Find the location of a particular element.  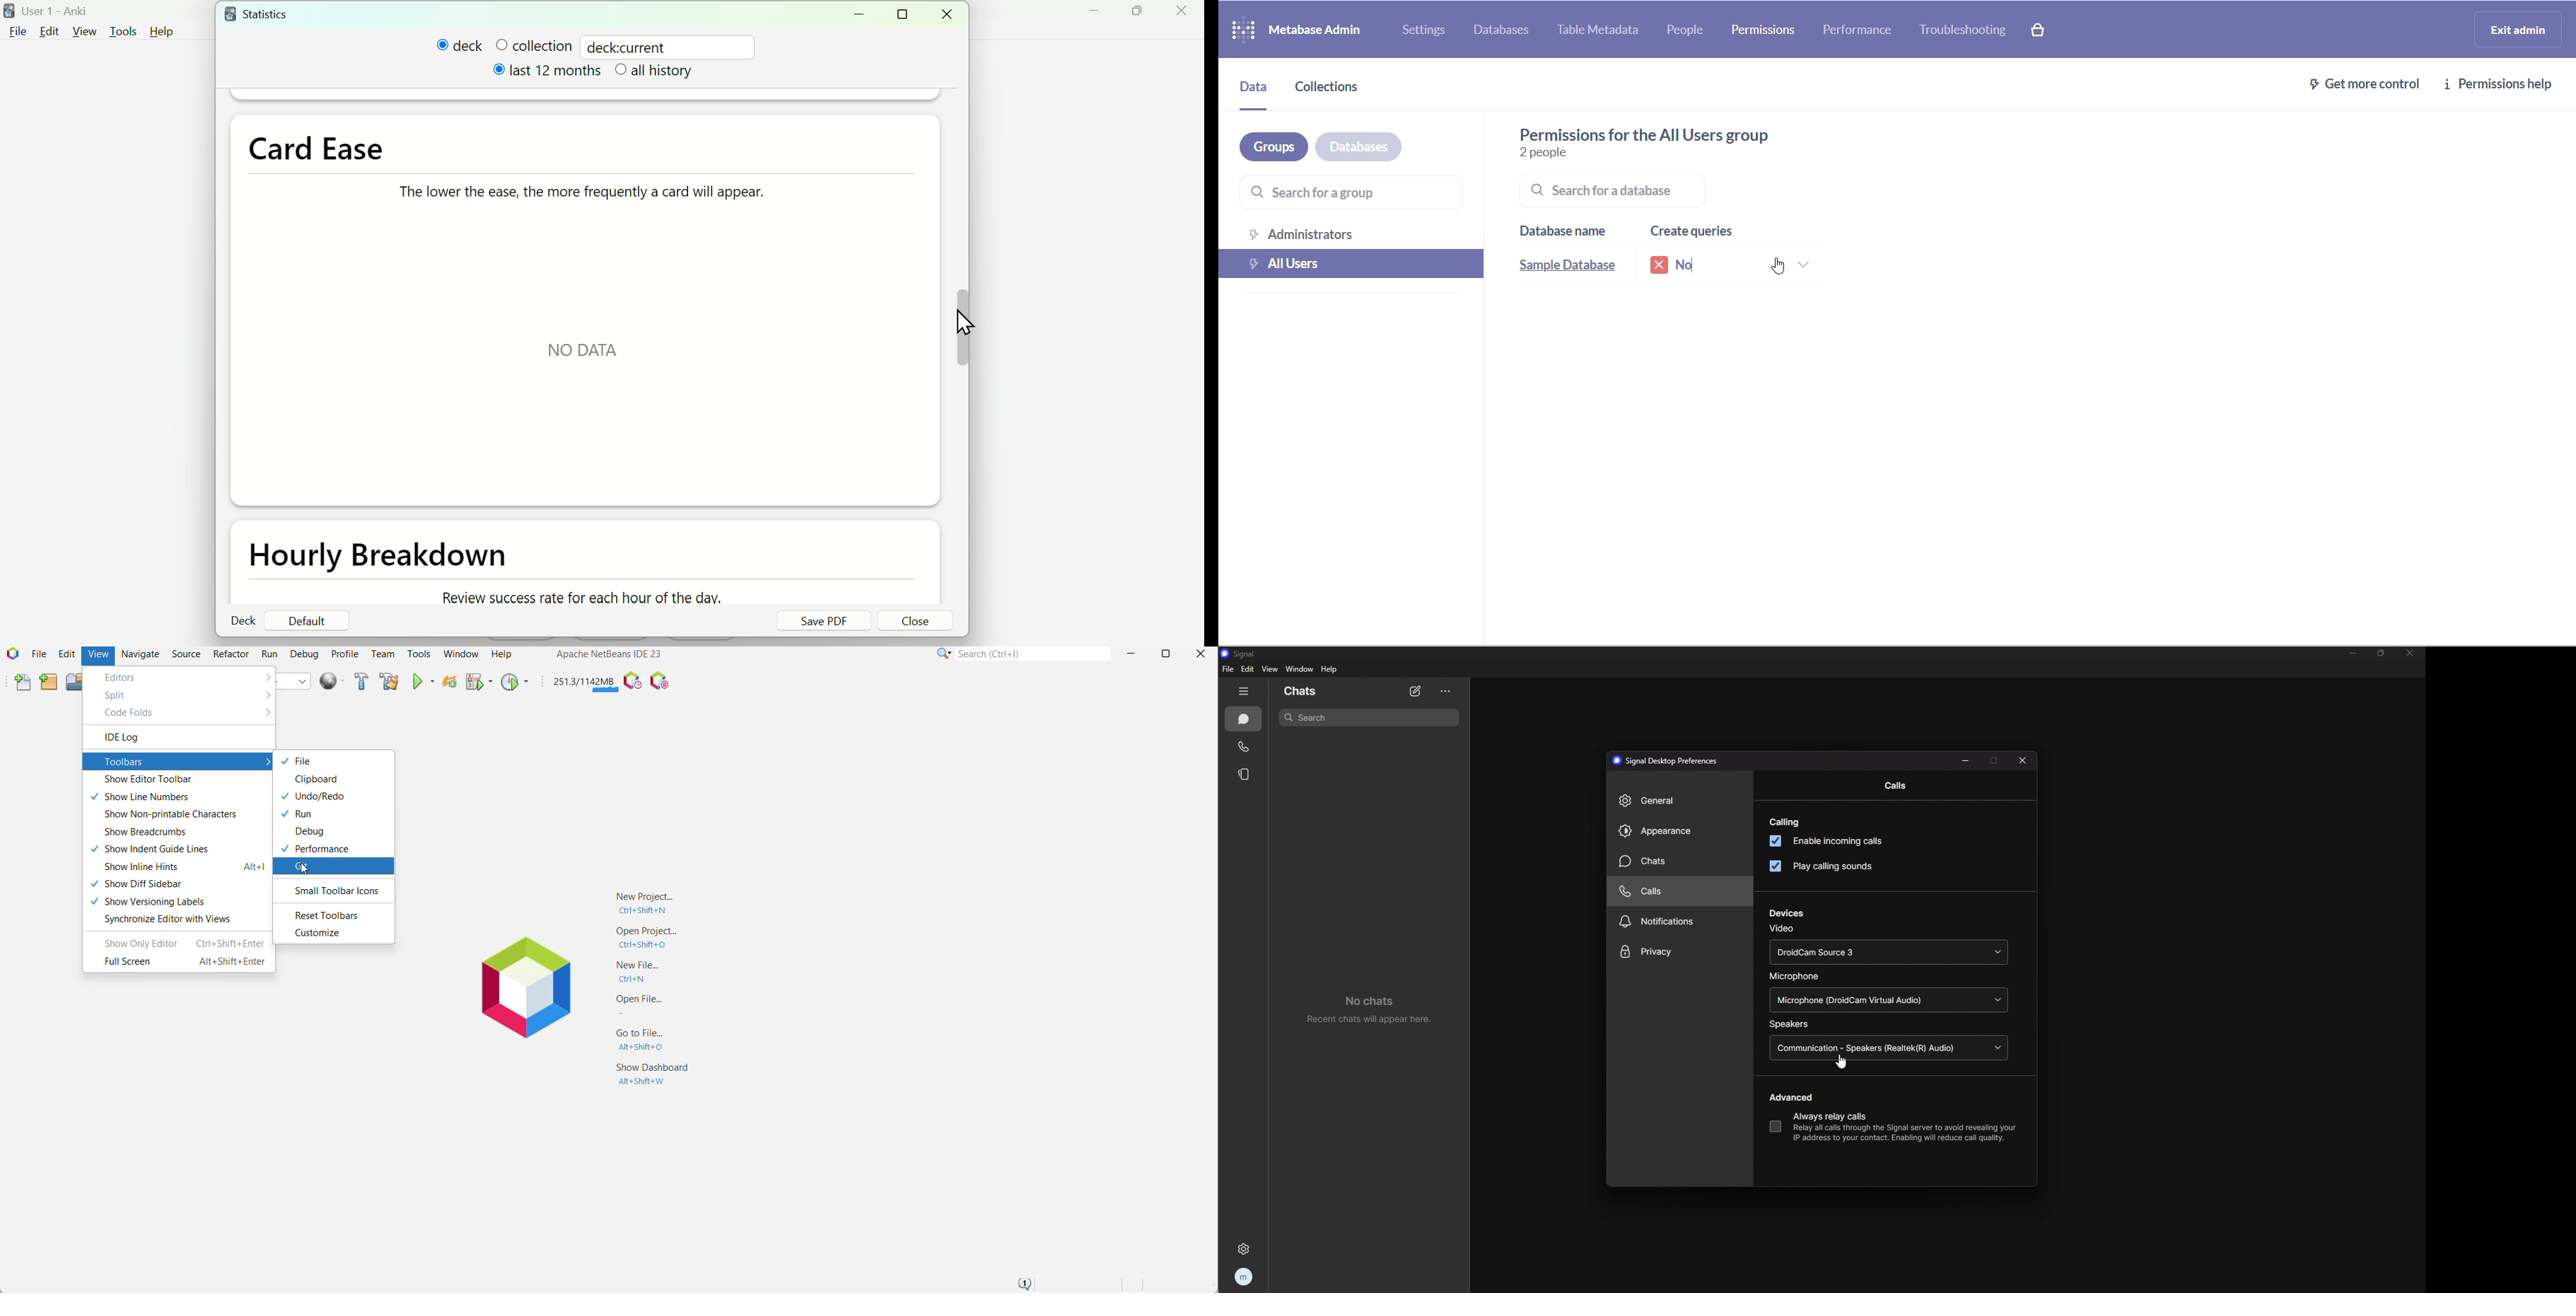

stories is located at coordinates (1245, 774).